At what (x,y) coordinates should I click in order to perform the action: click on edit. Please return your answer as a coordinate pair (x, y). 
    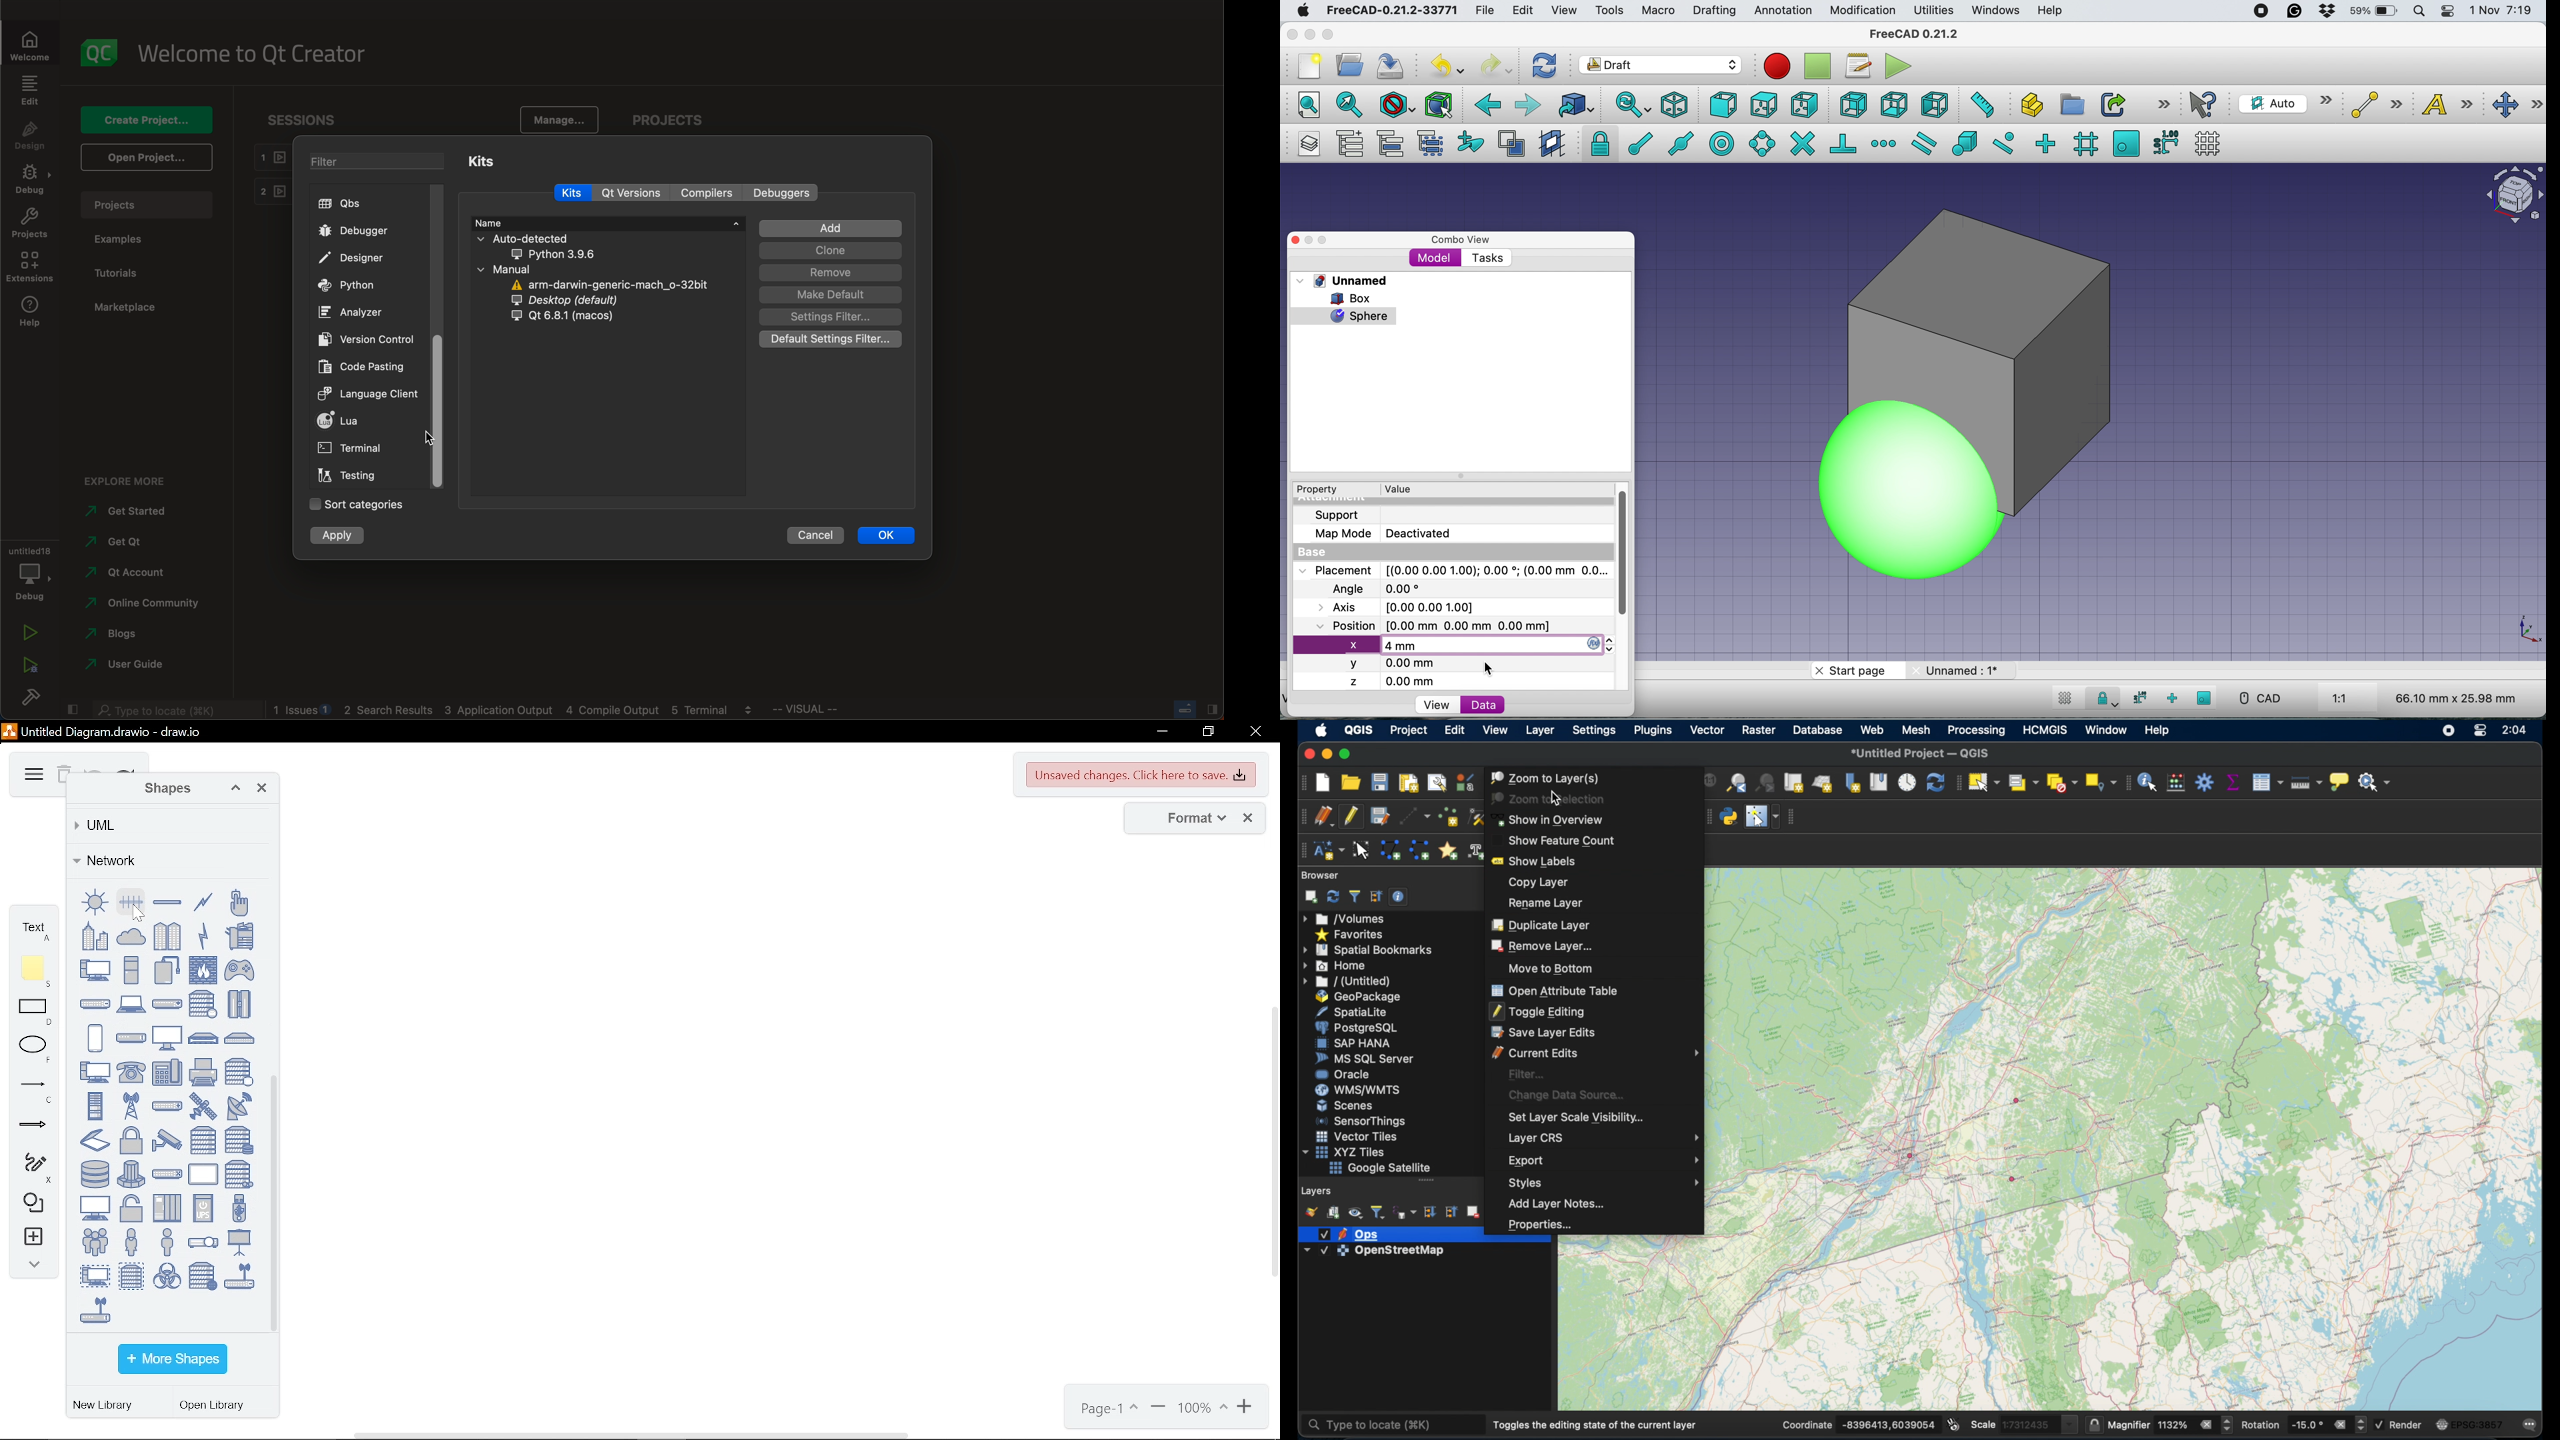
    Looking at the image, I should click on (1525, 11).